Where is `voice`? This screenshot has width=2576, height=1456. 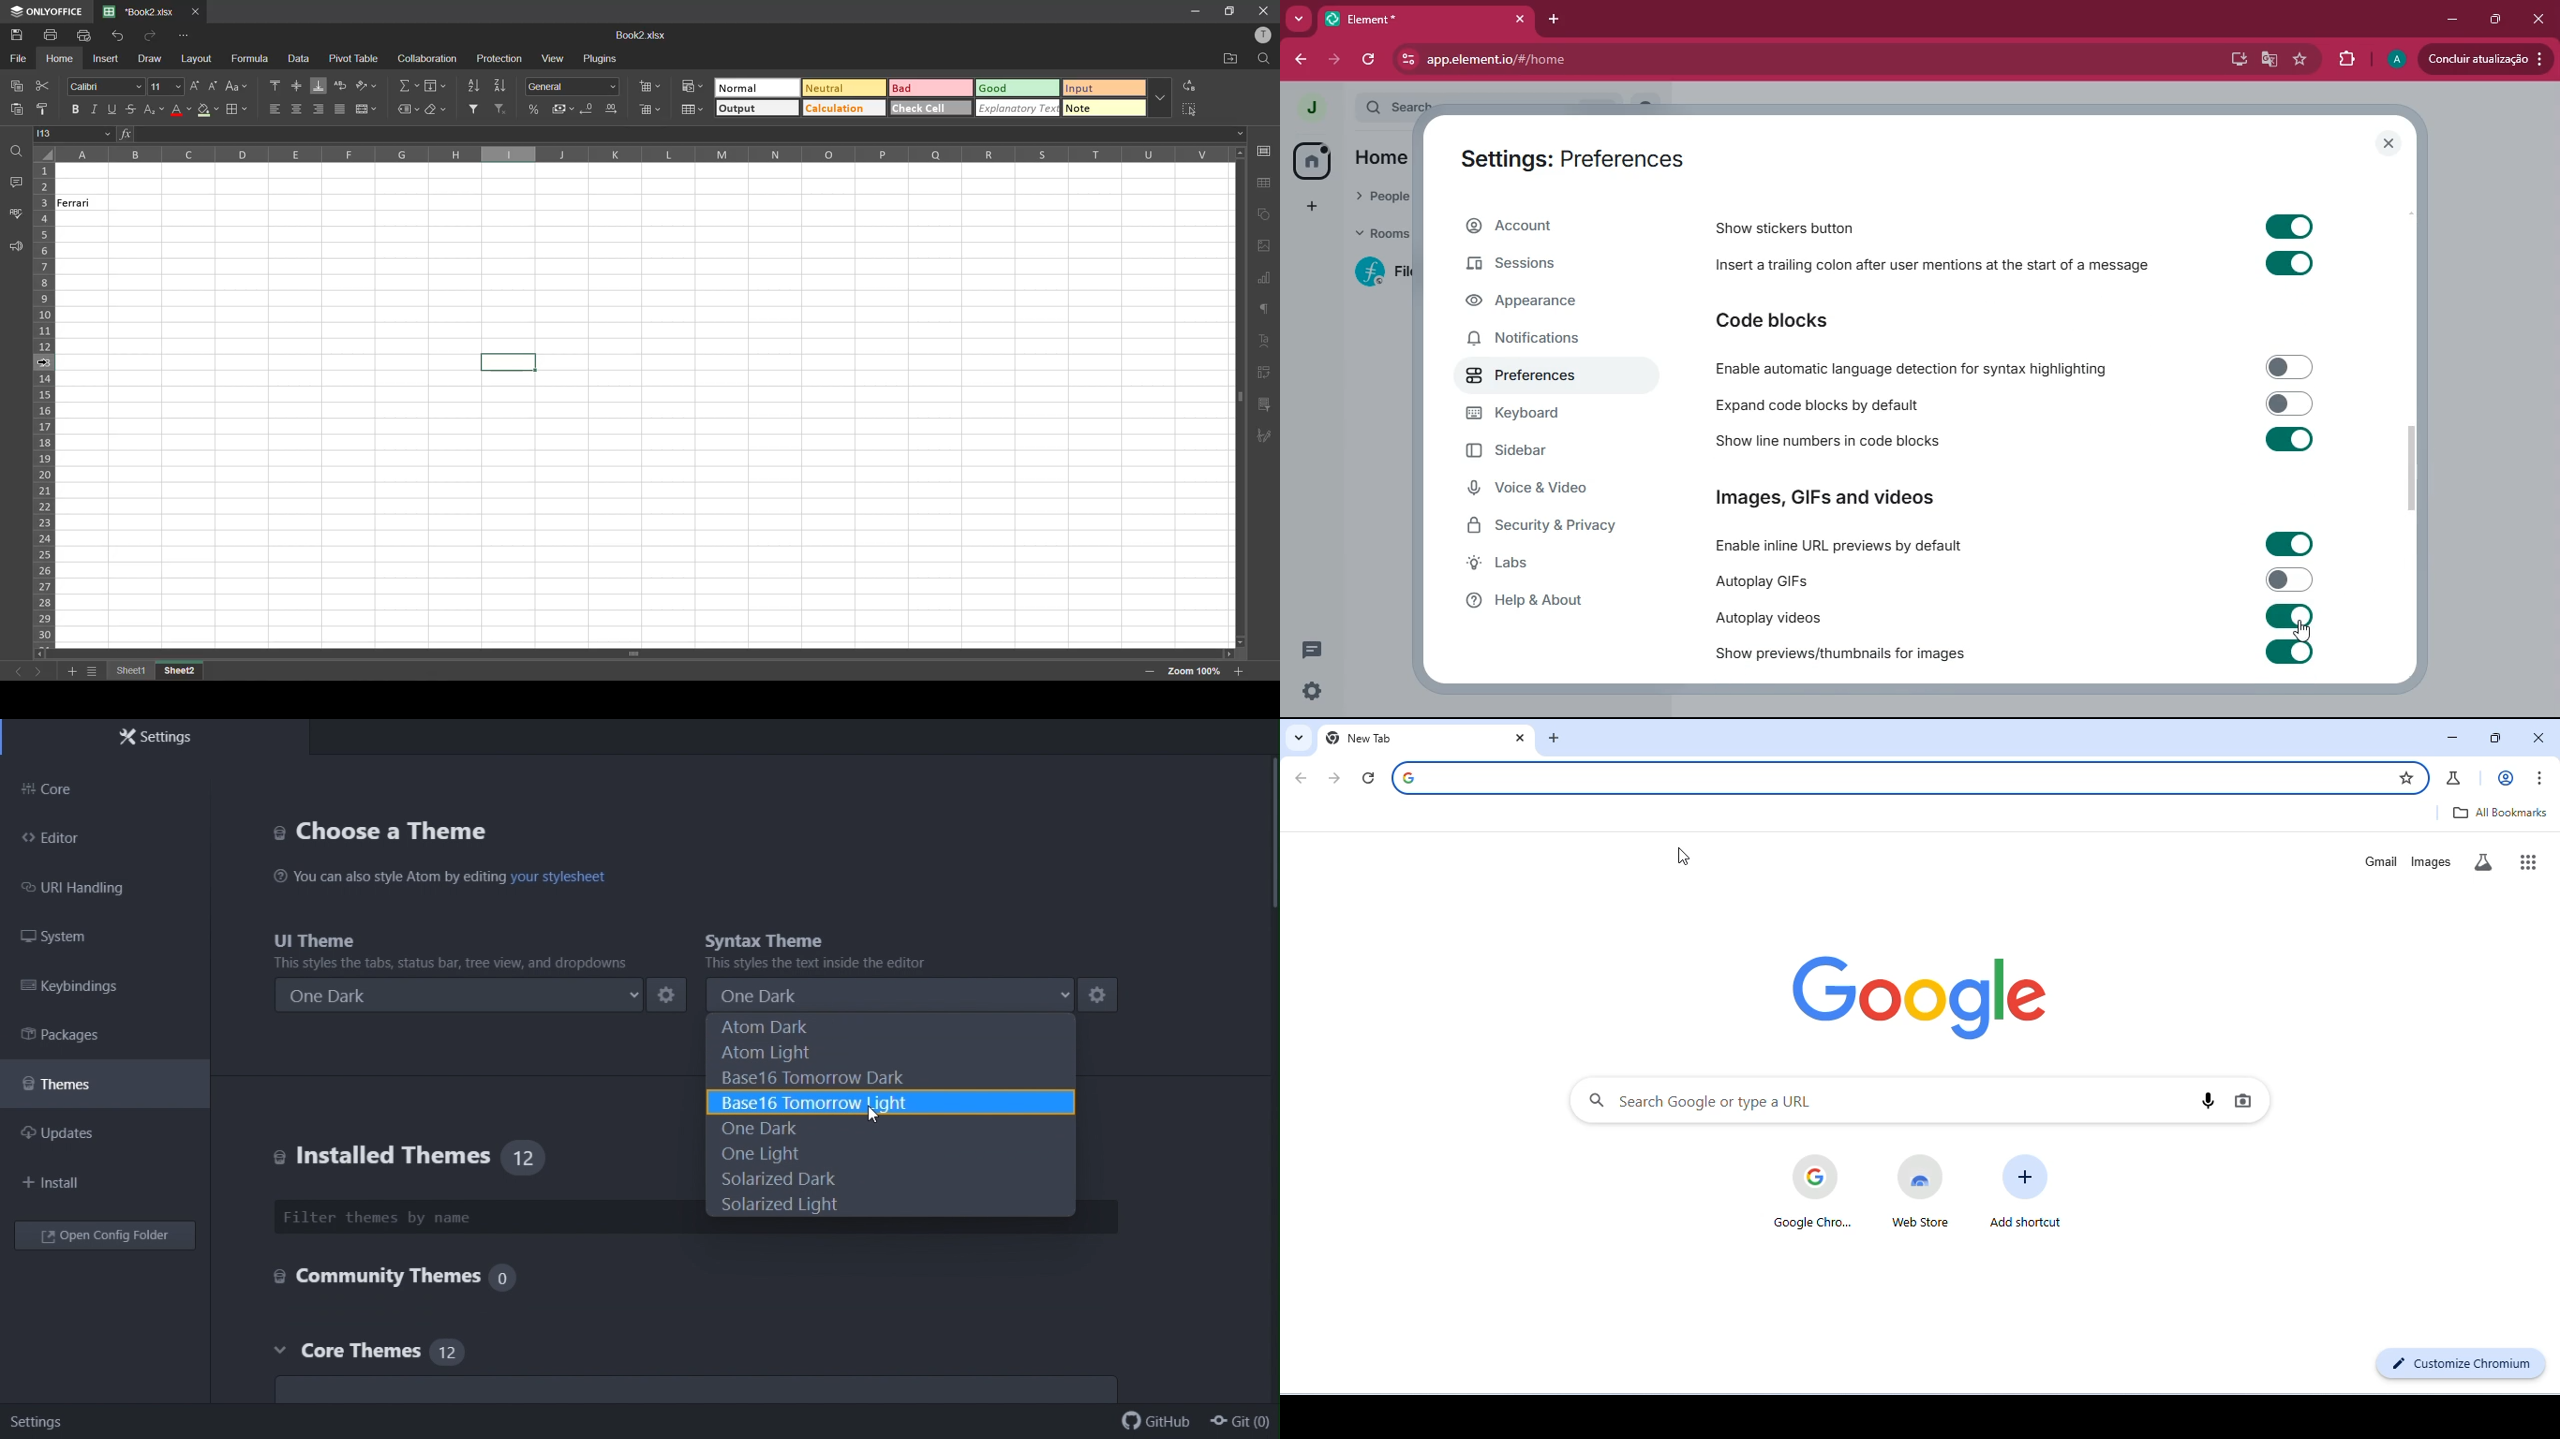 voice is located at coordinates (1546, 491).